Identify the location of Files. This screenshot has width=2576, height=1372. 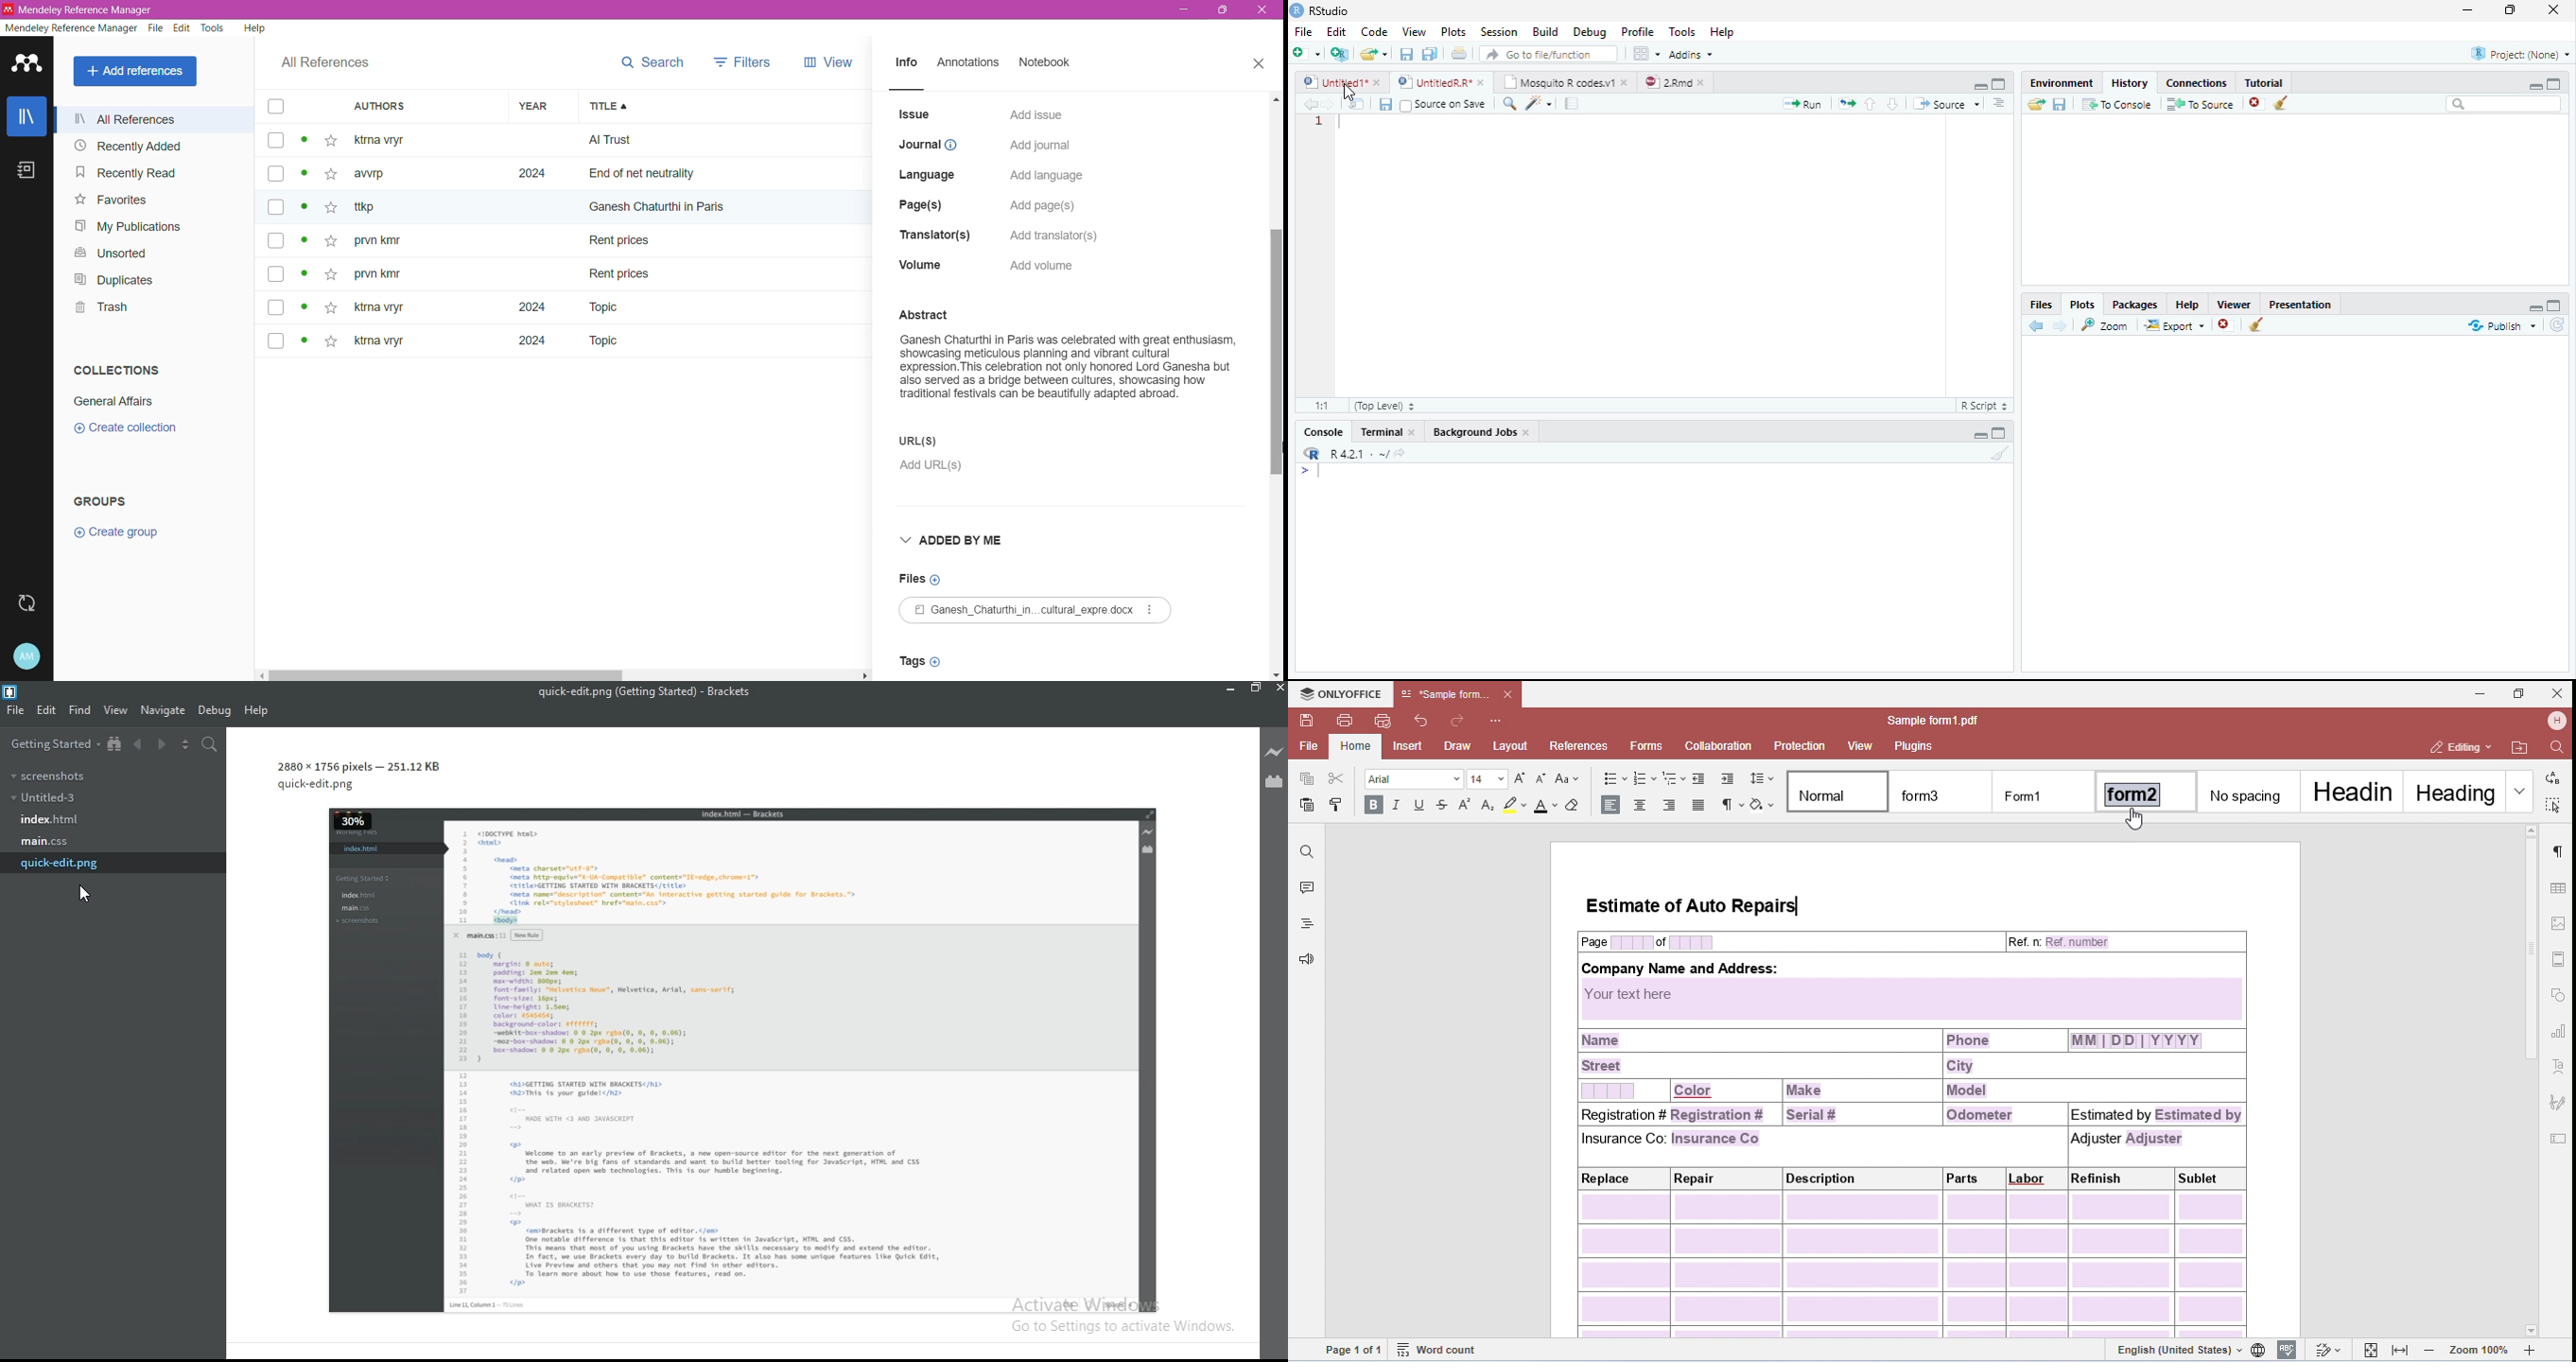
(922, 579).